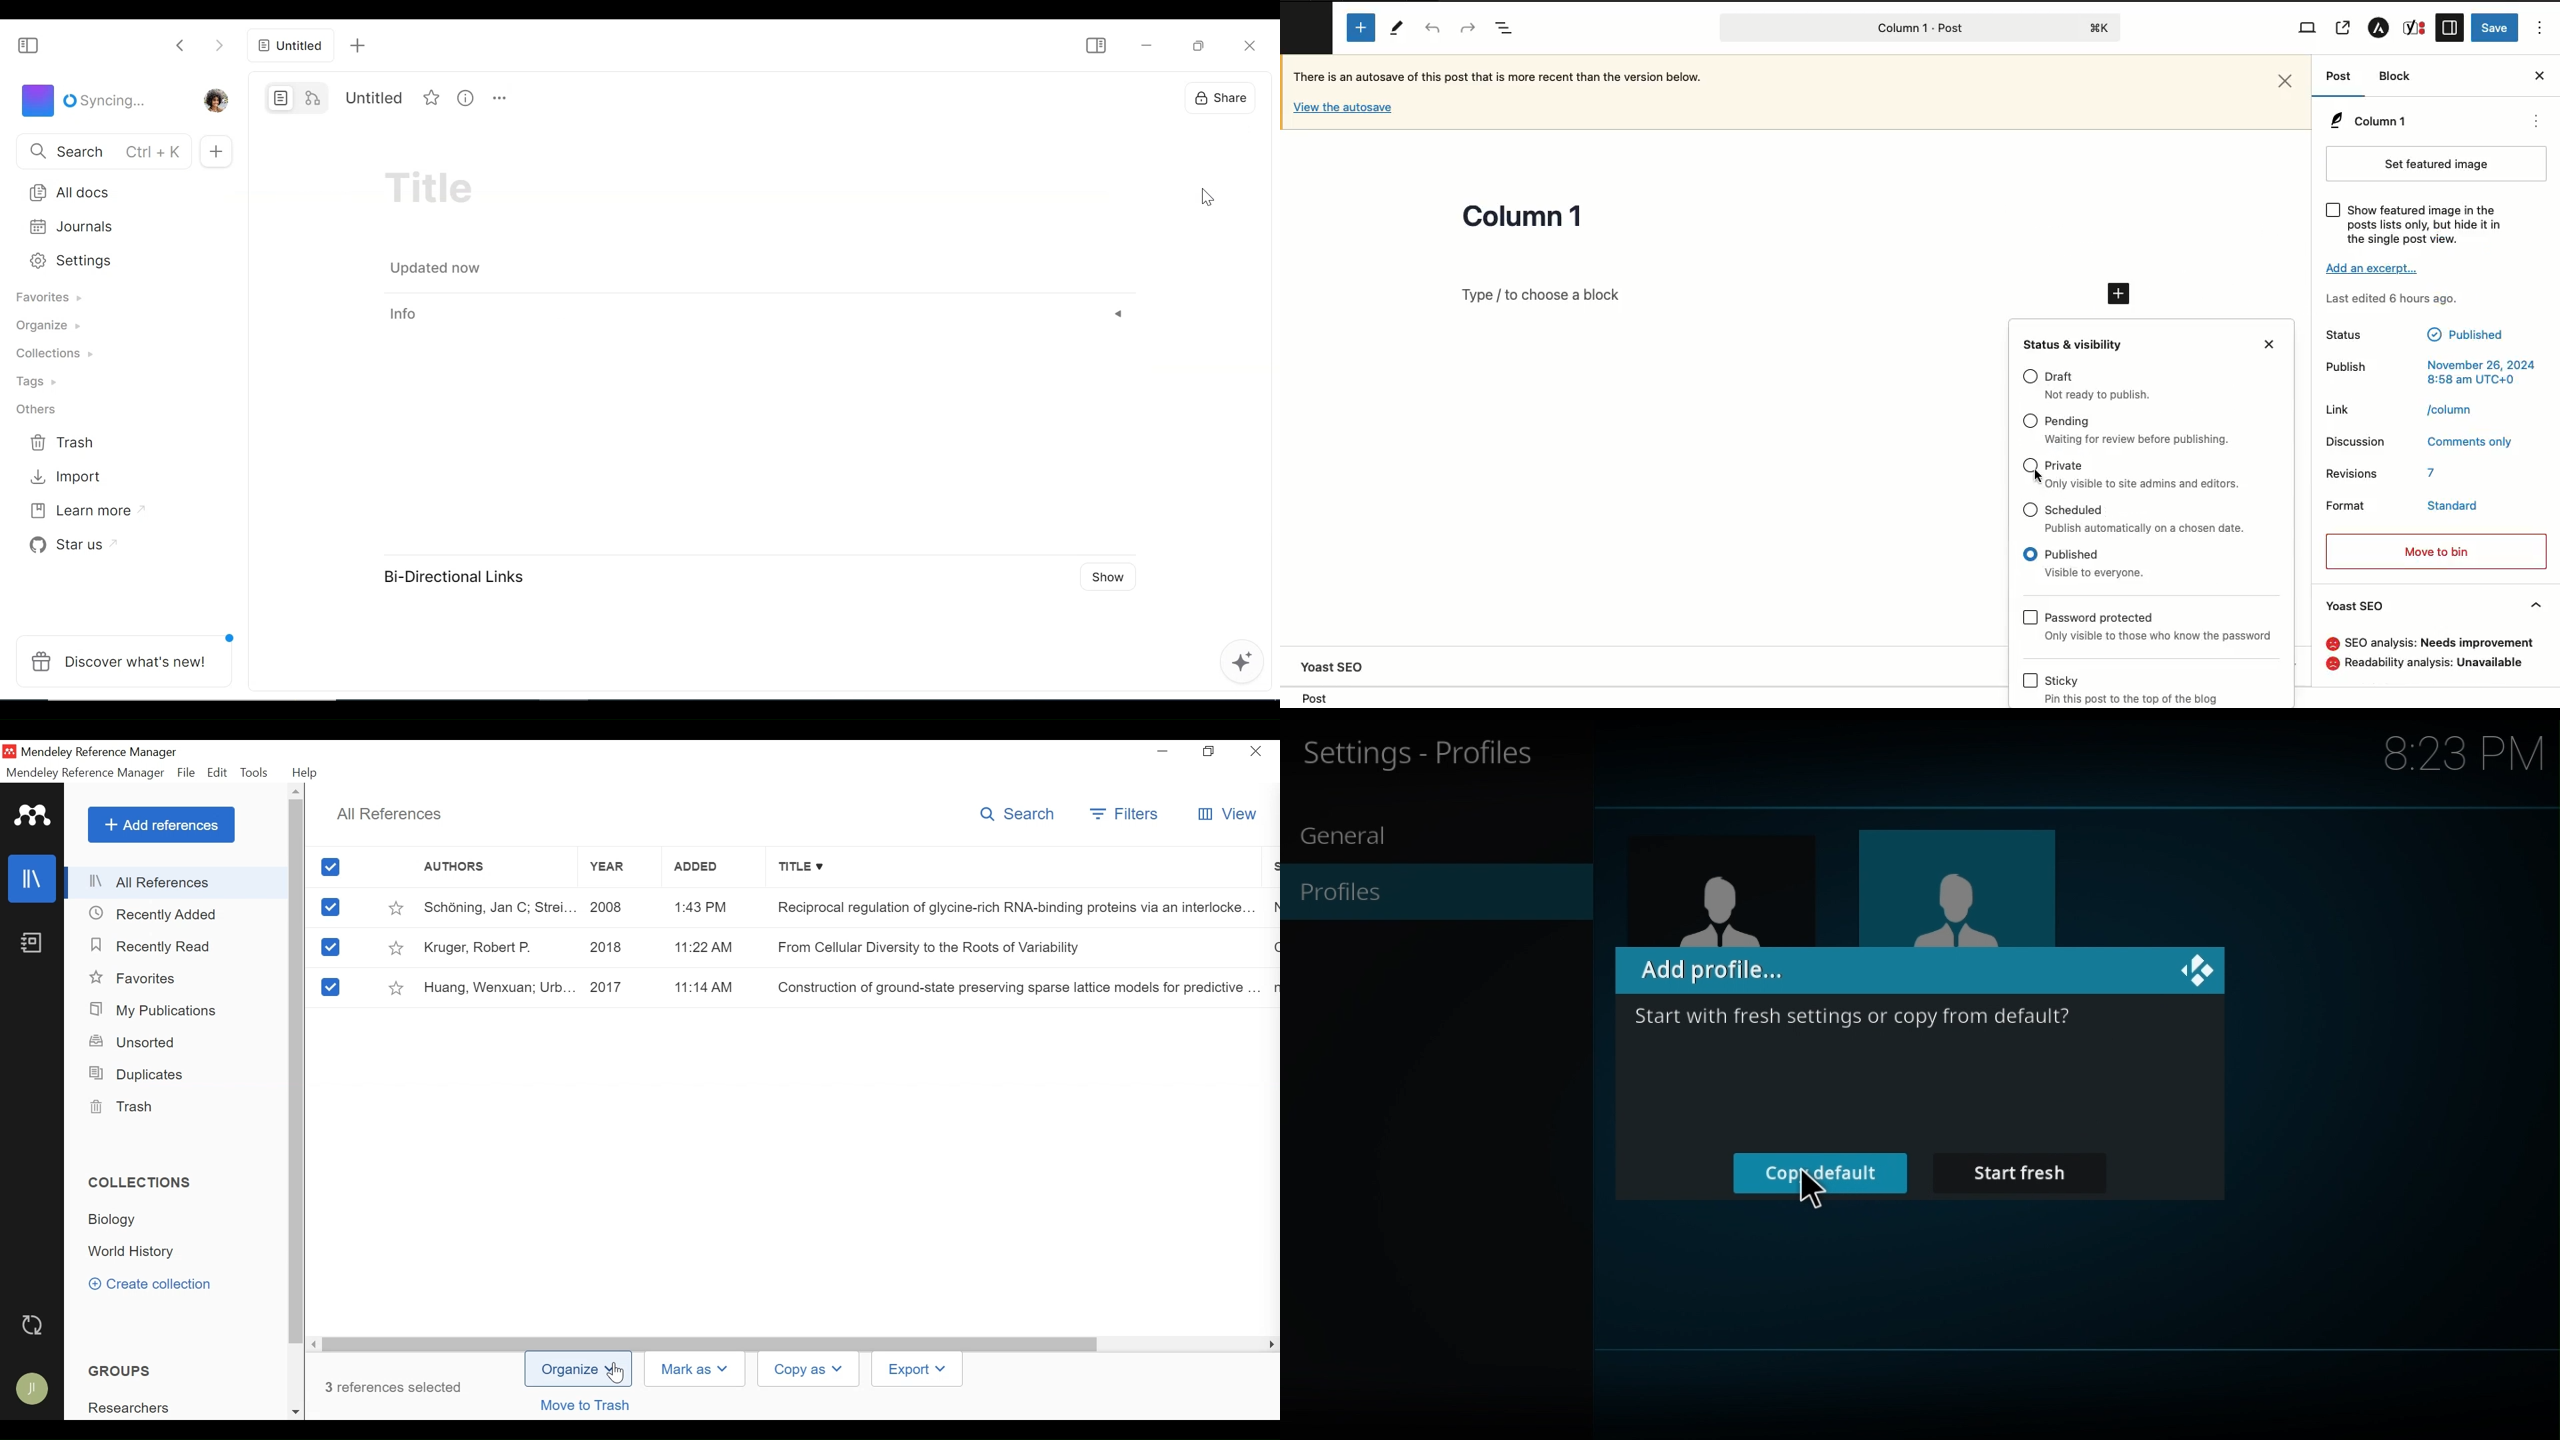  I want to click on Checkbox, so click(2334, 211).